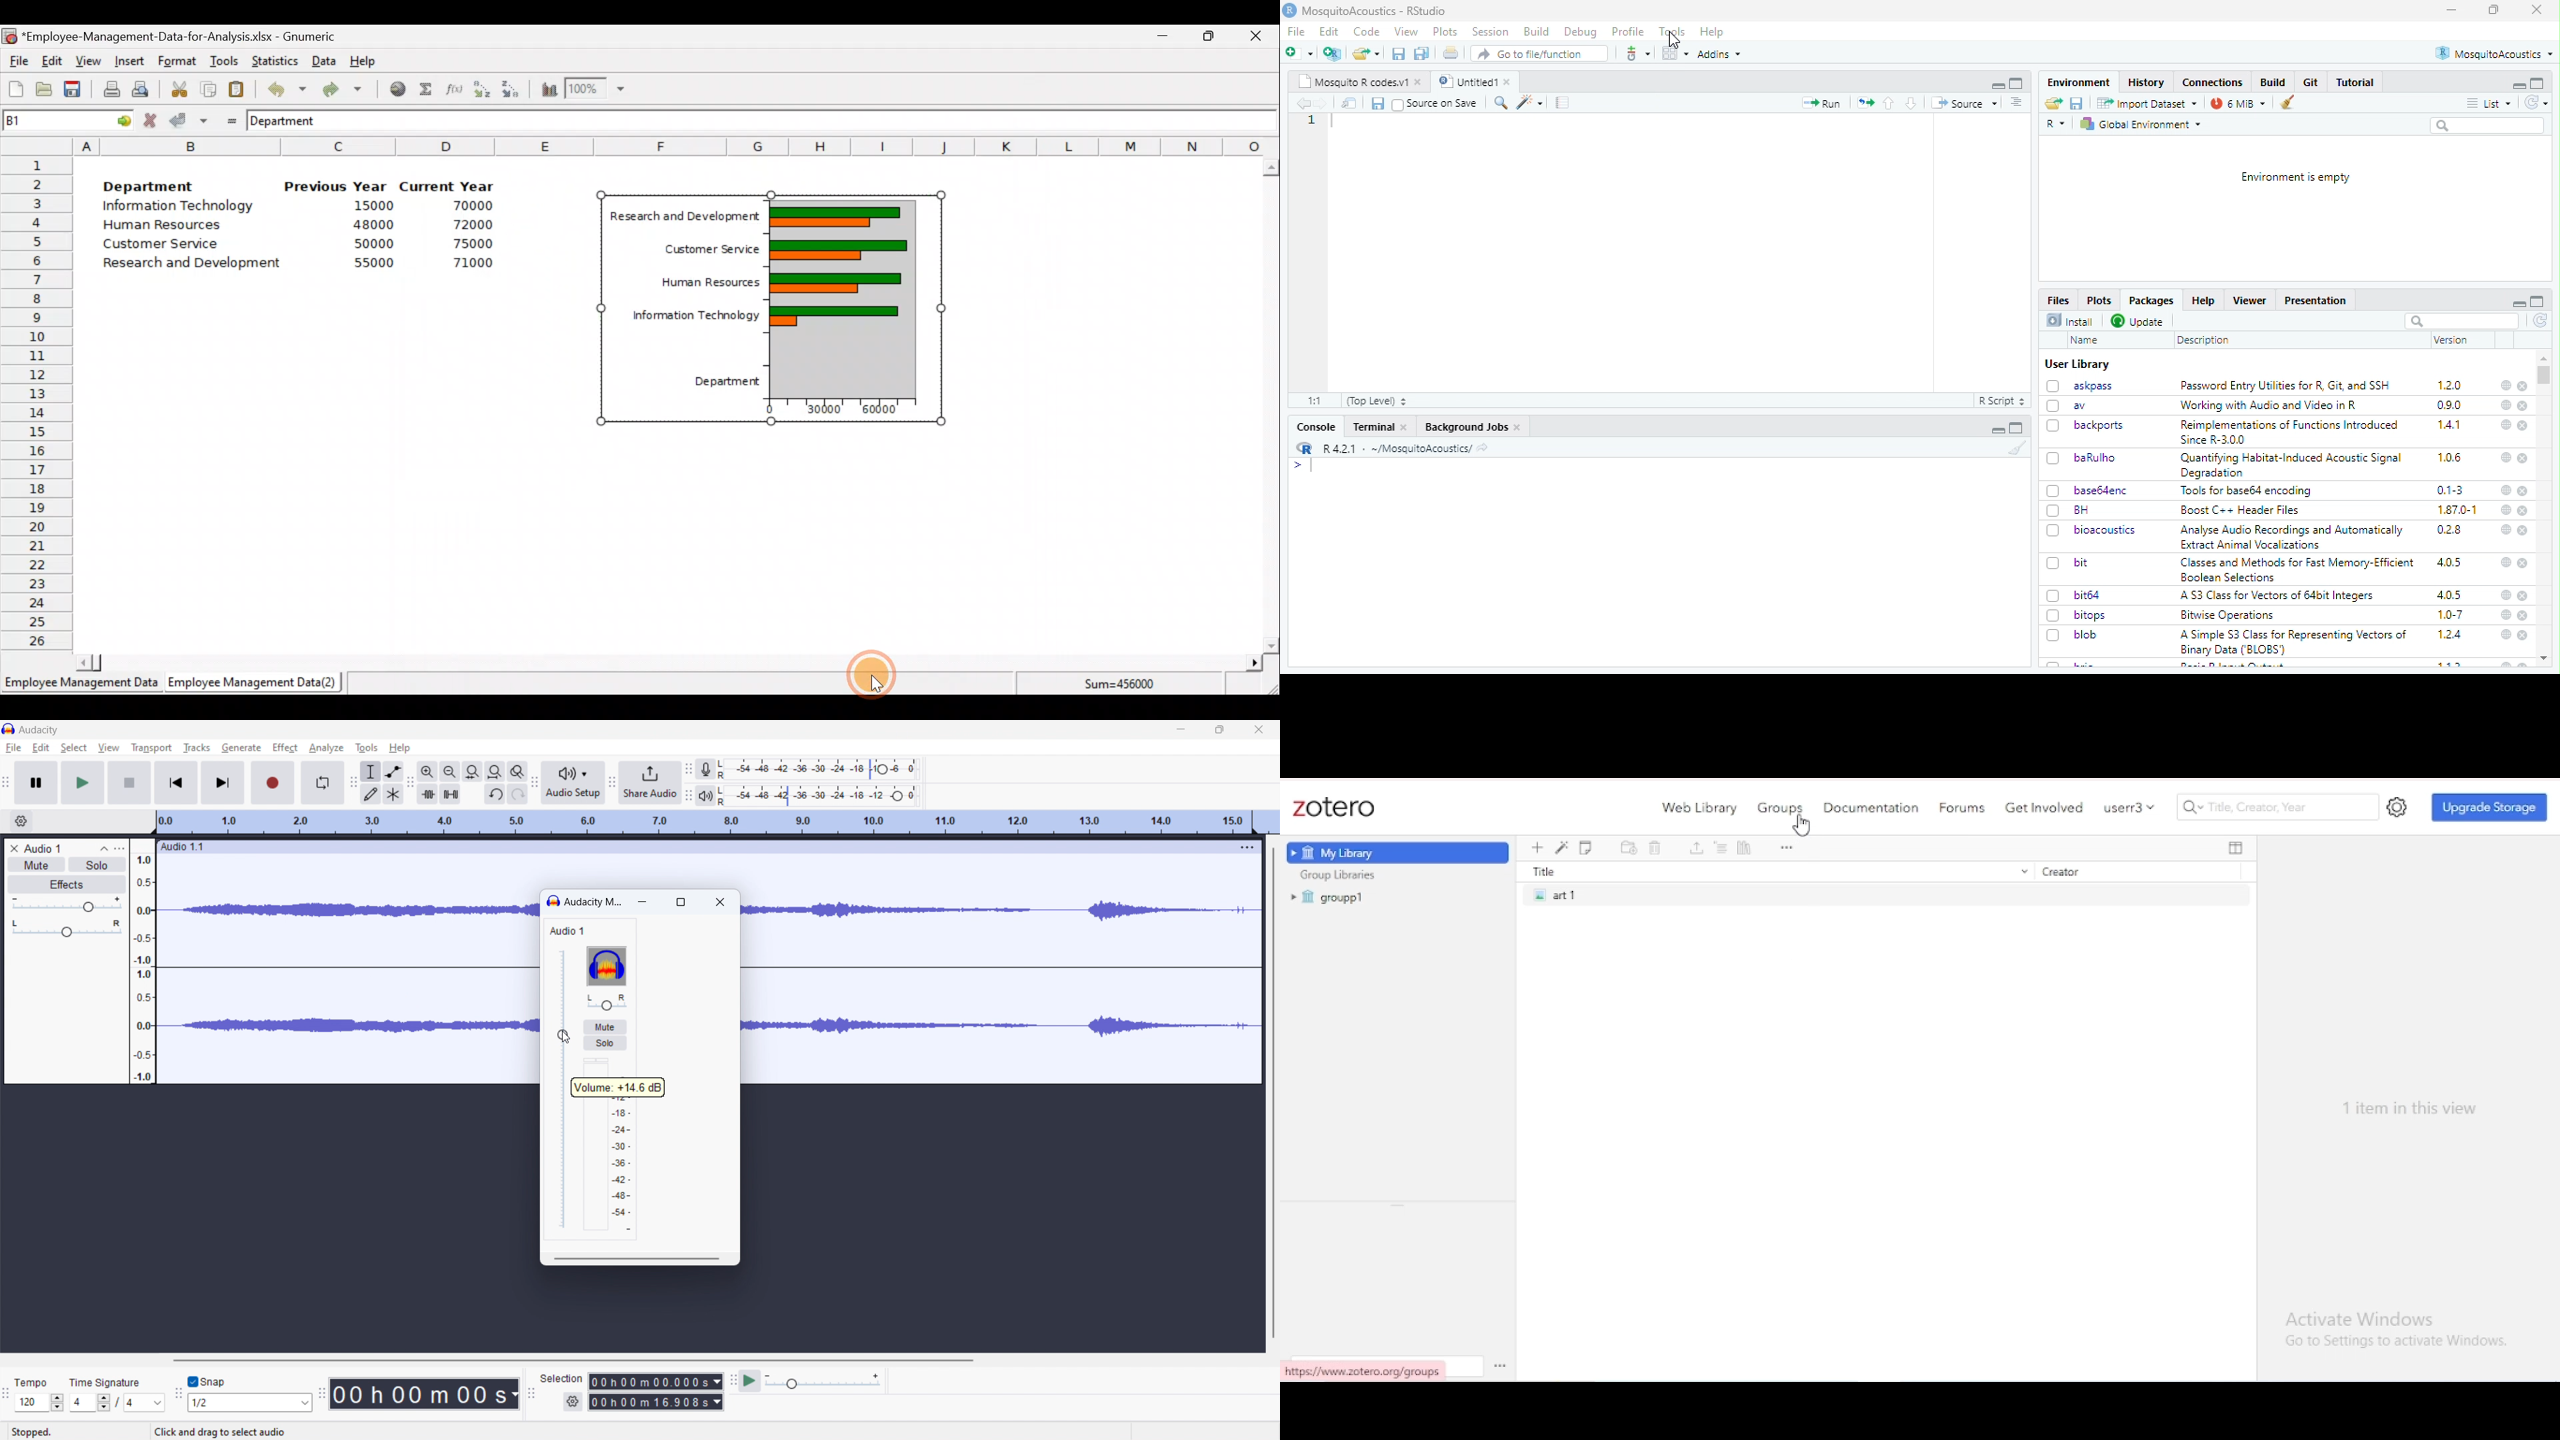 The width and height of the screenshot is (2576, 1456). What do you see at coordinates (518, 794) in the screenshot?
I see `redo` at bounding box center [518, 794].